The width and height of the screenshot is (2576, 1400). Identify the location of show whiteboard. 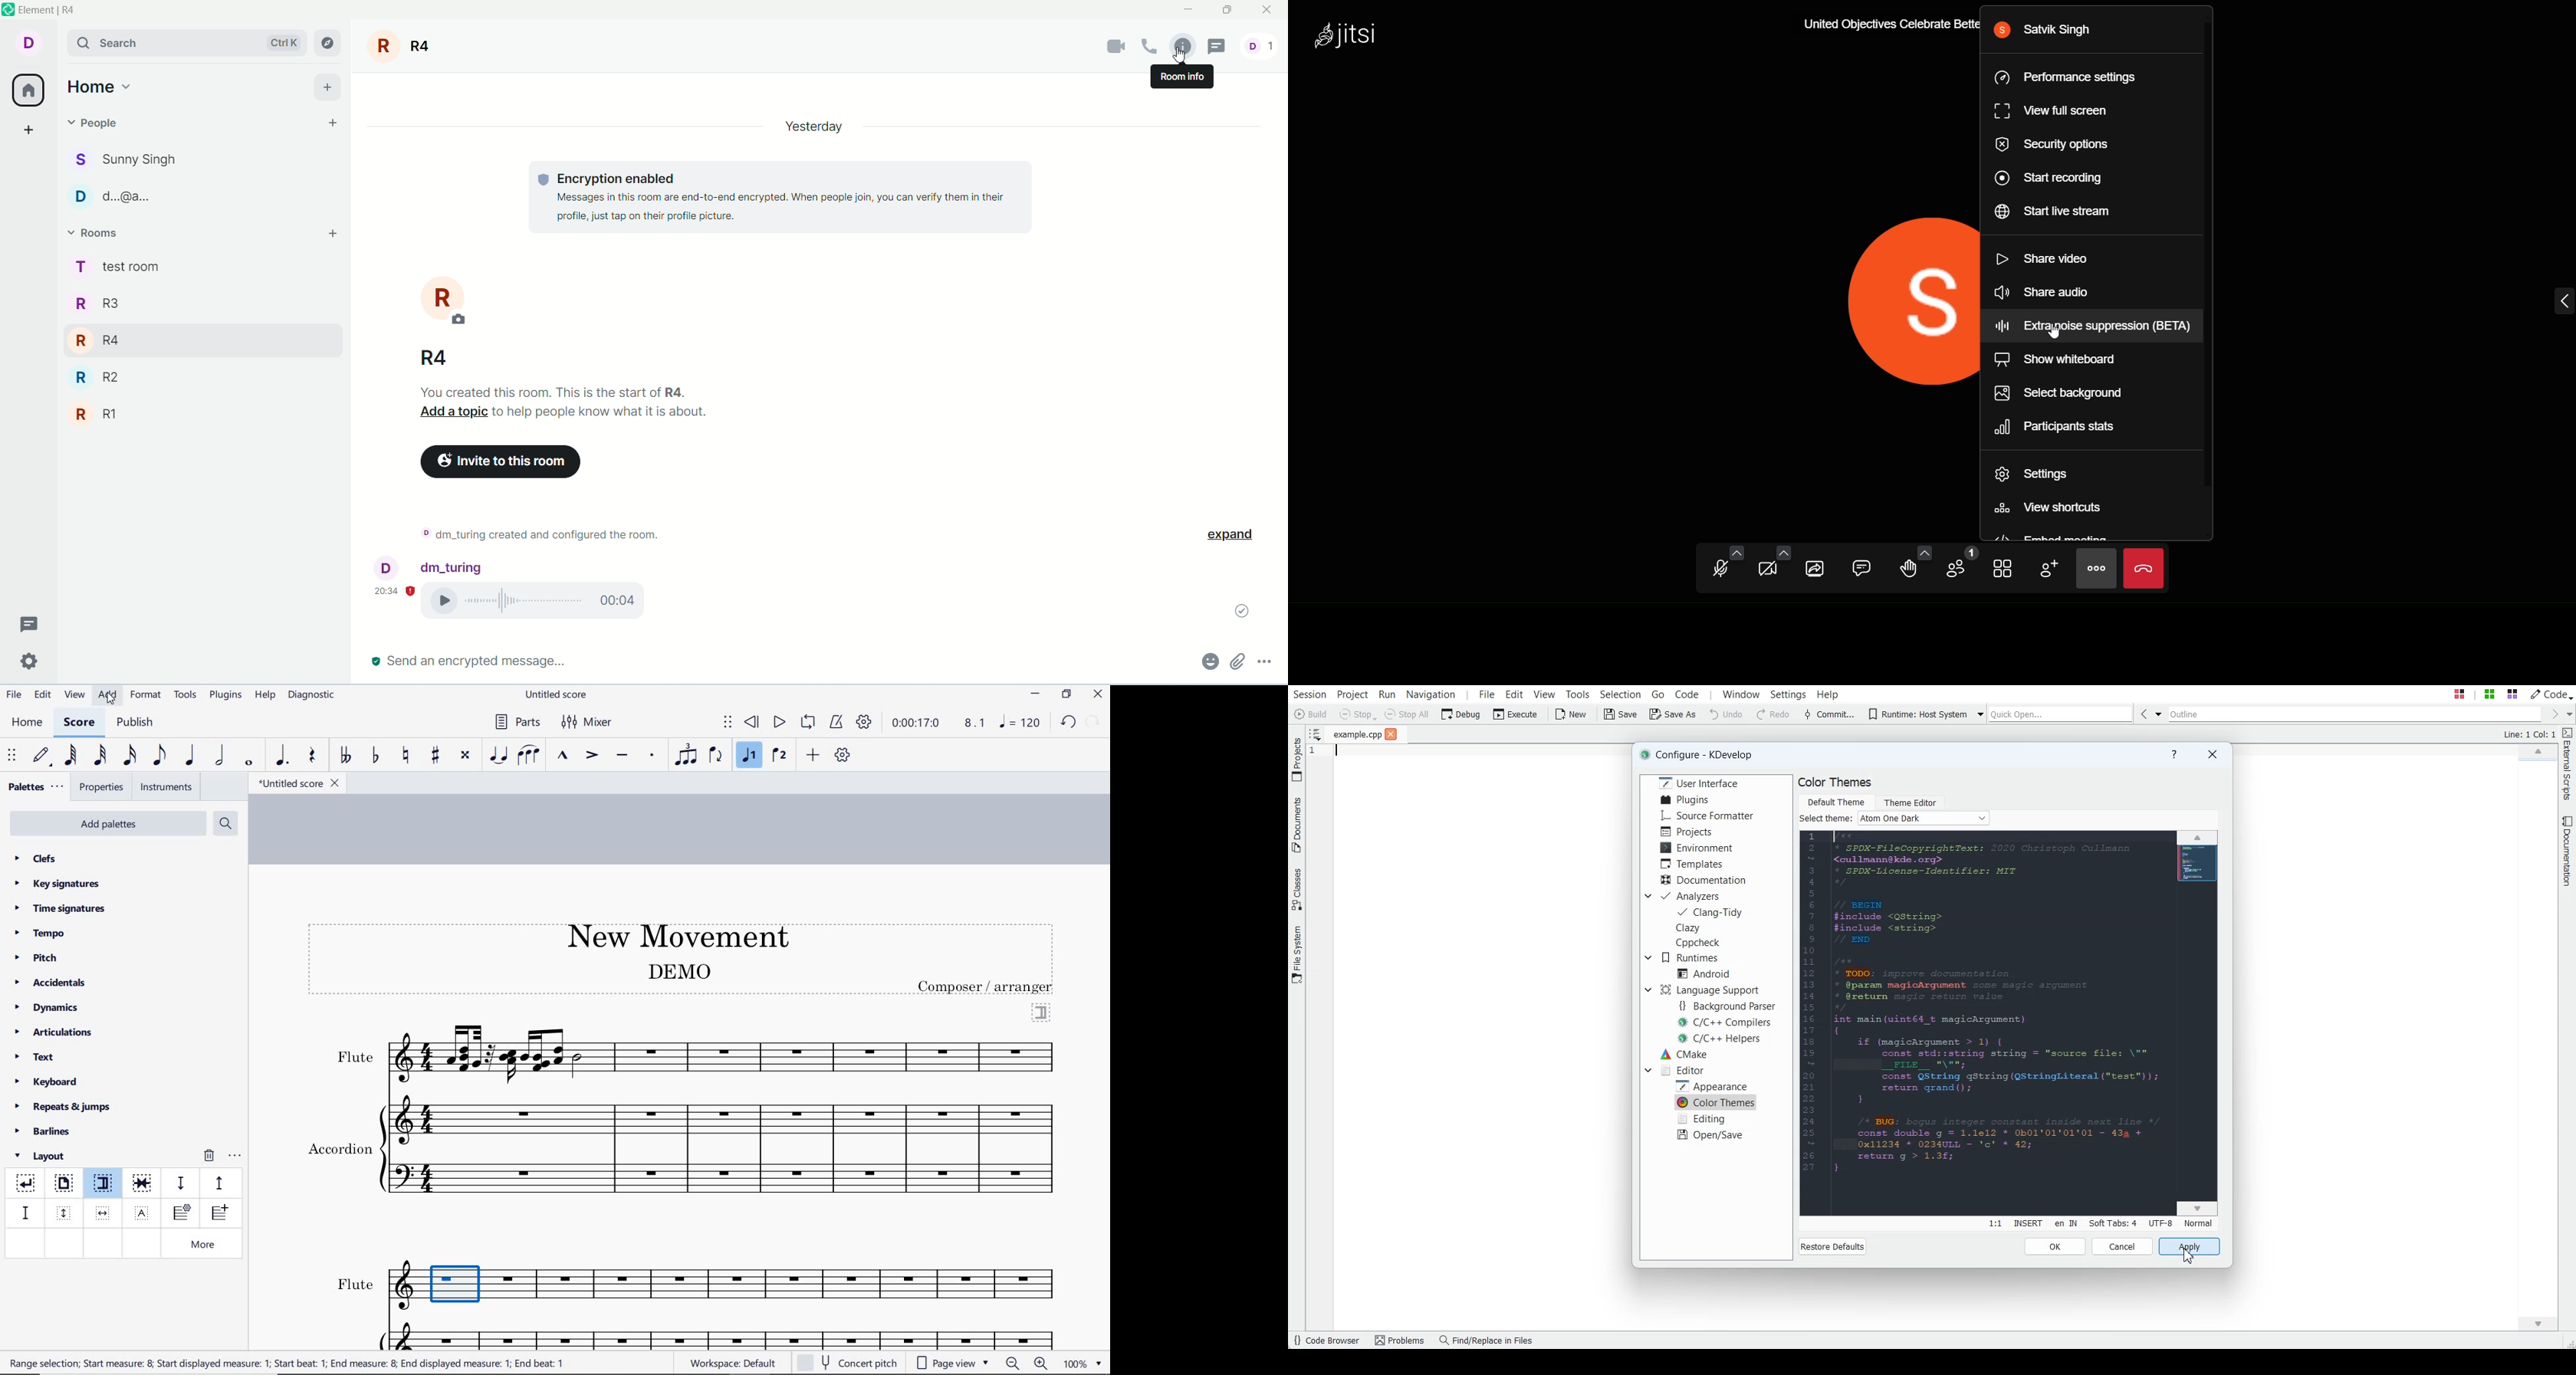
(2078, 358).